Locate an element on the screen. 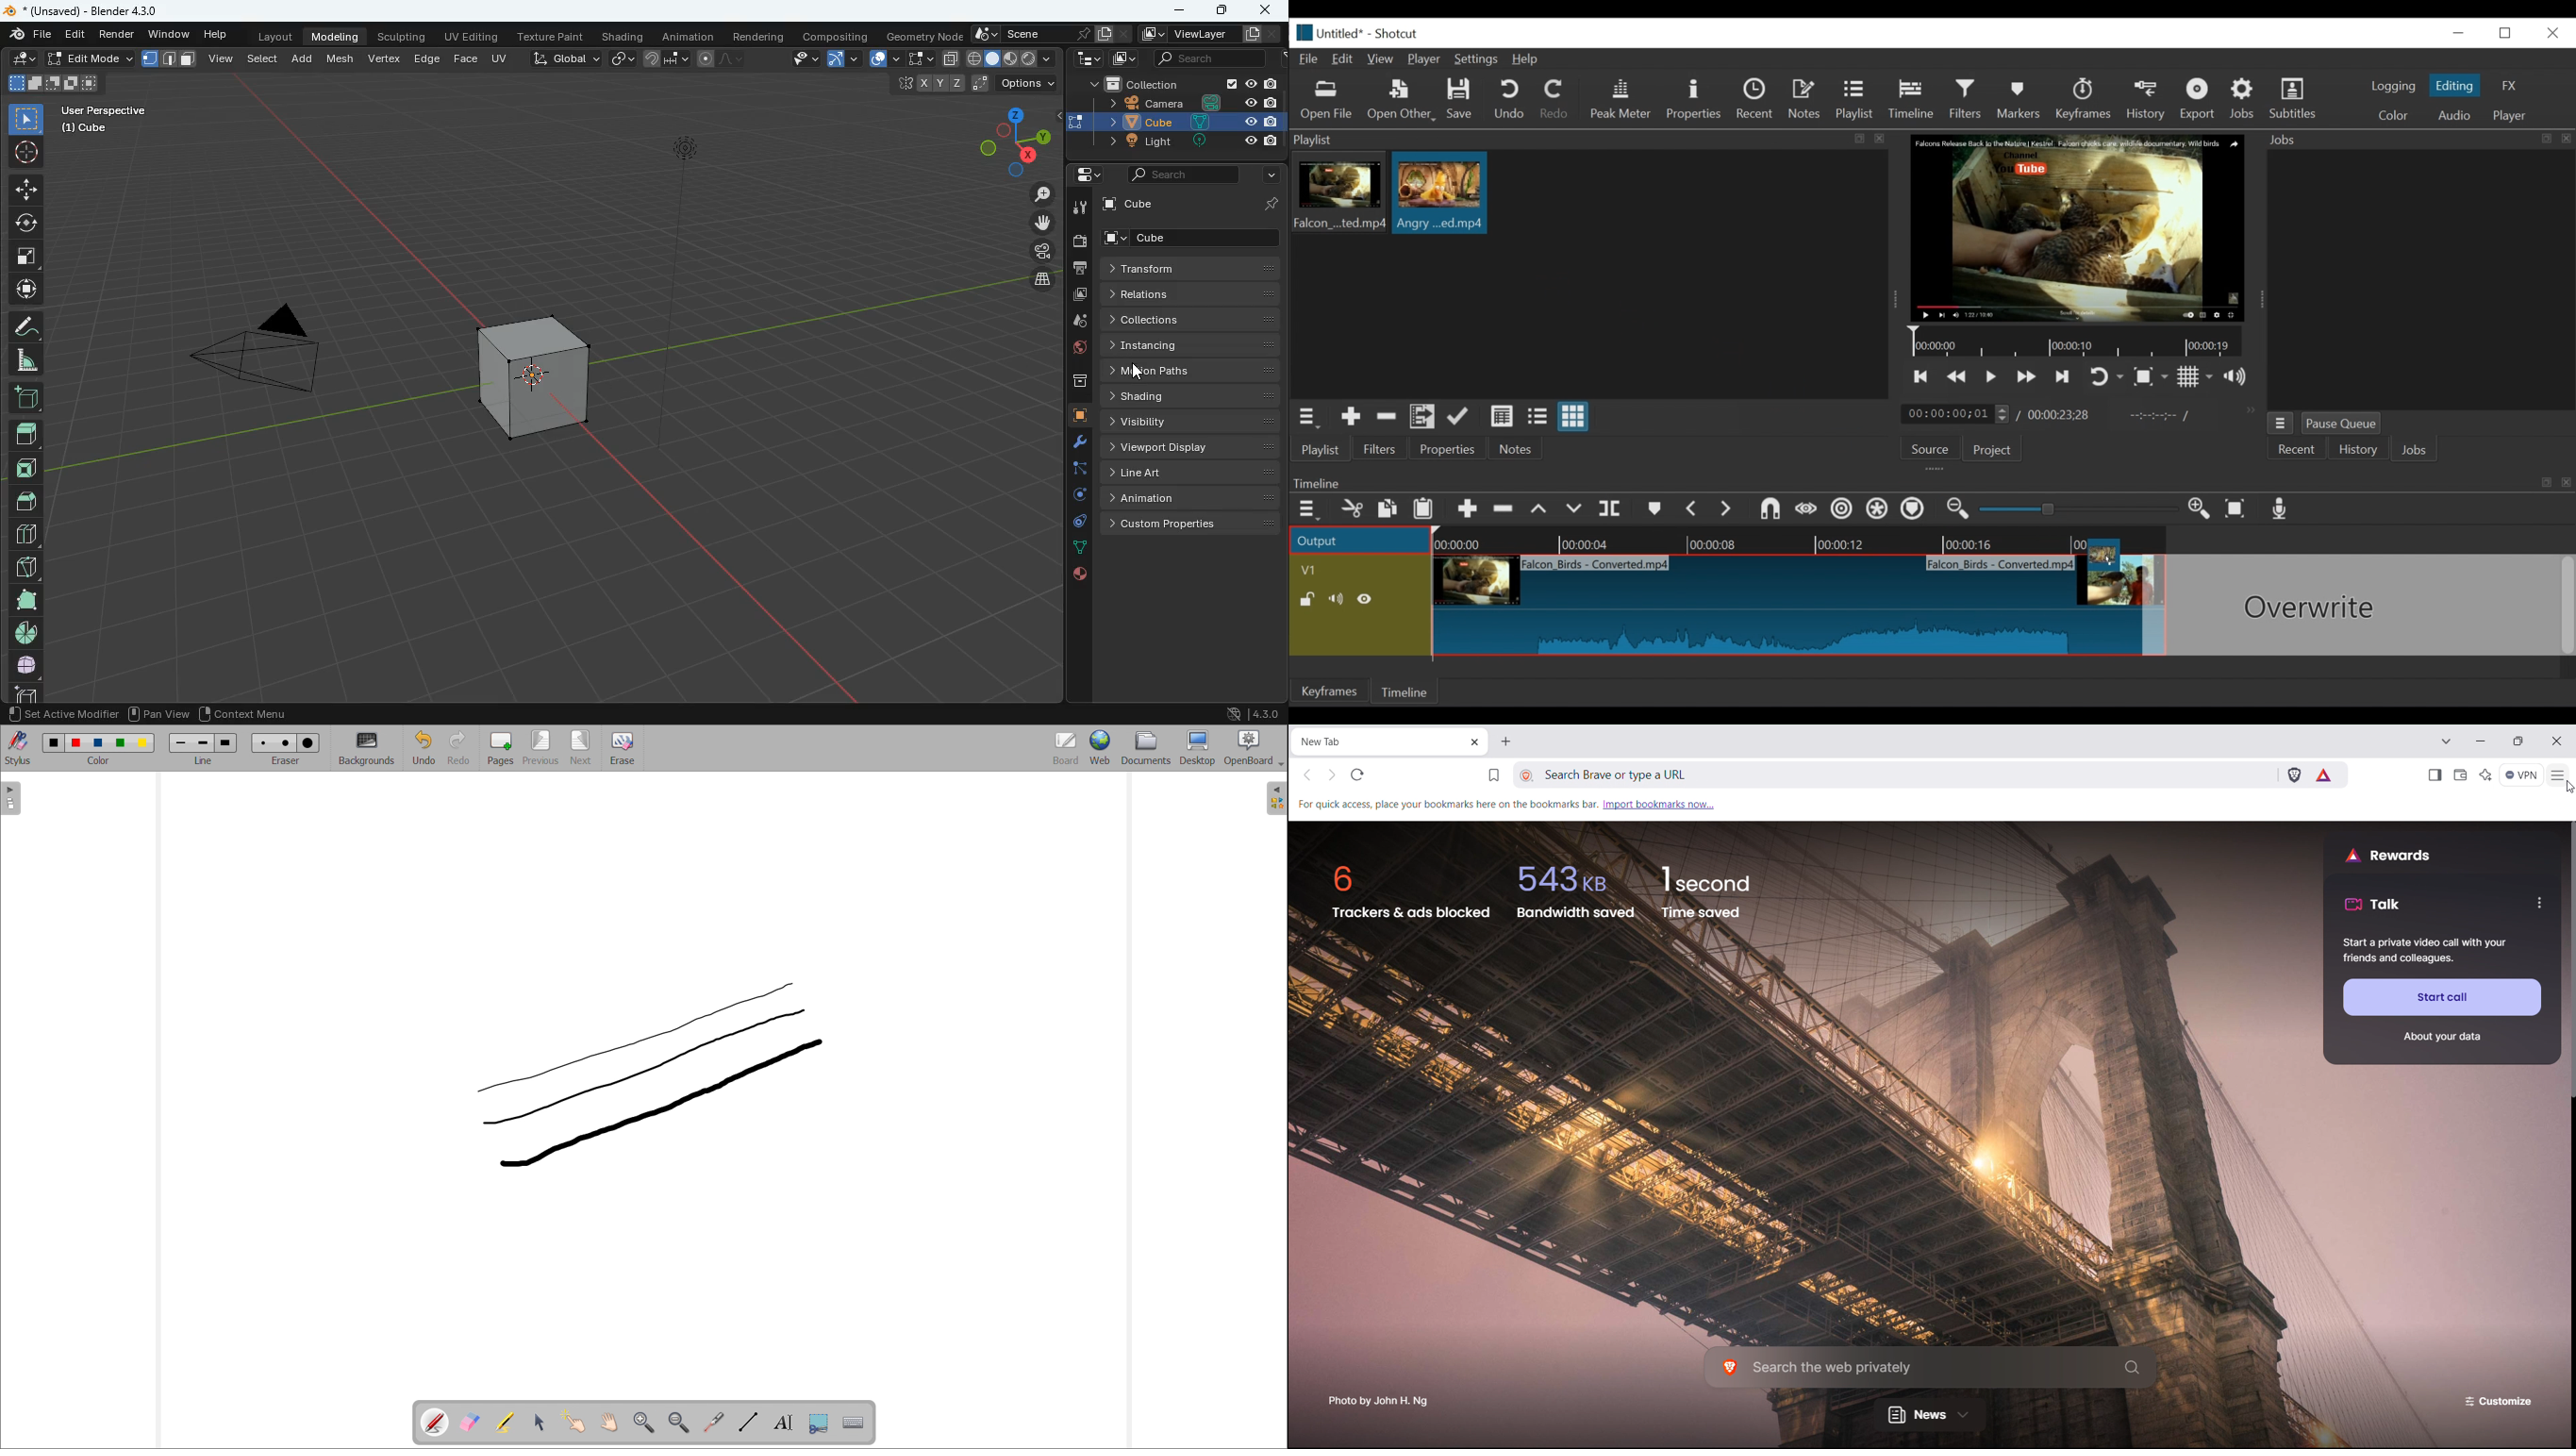 This screenshot has width=2576, height=1456. Notes is located at coordinates (1807, 99).